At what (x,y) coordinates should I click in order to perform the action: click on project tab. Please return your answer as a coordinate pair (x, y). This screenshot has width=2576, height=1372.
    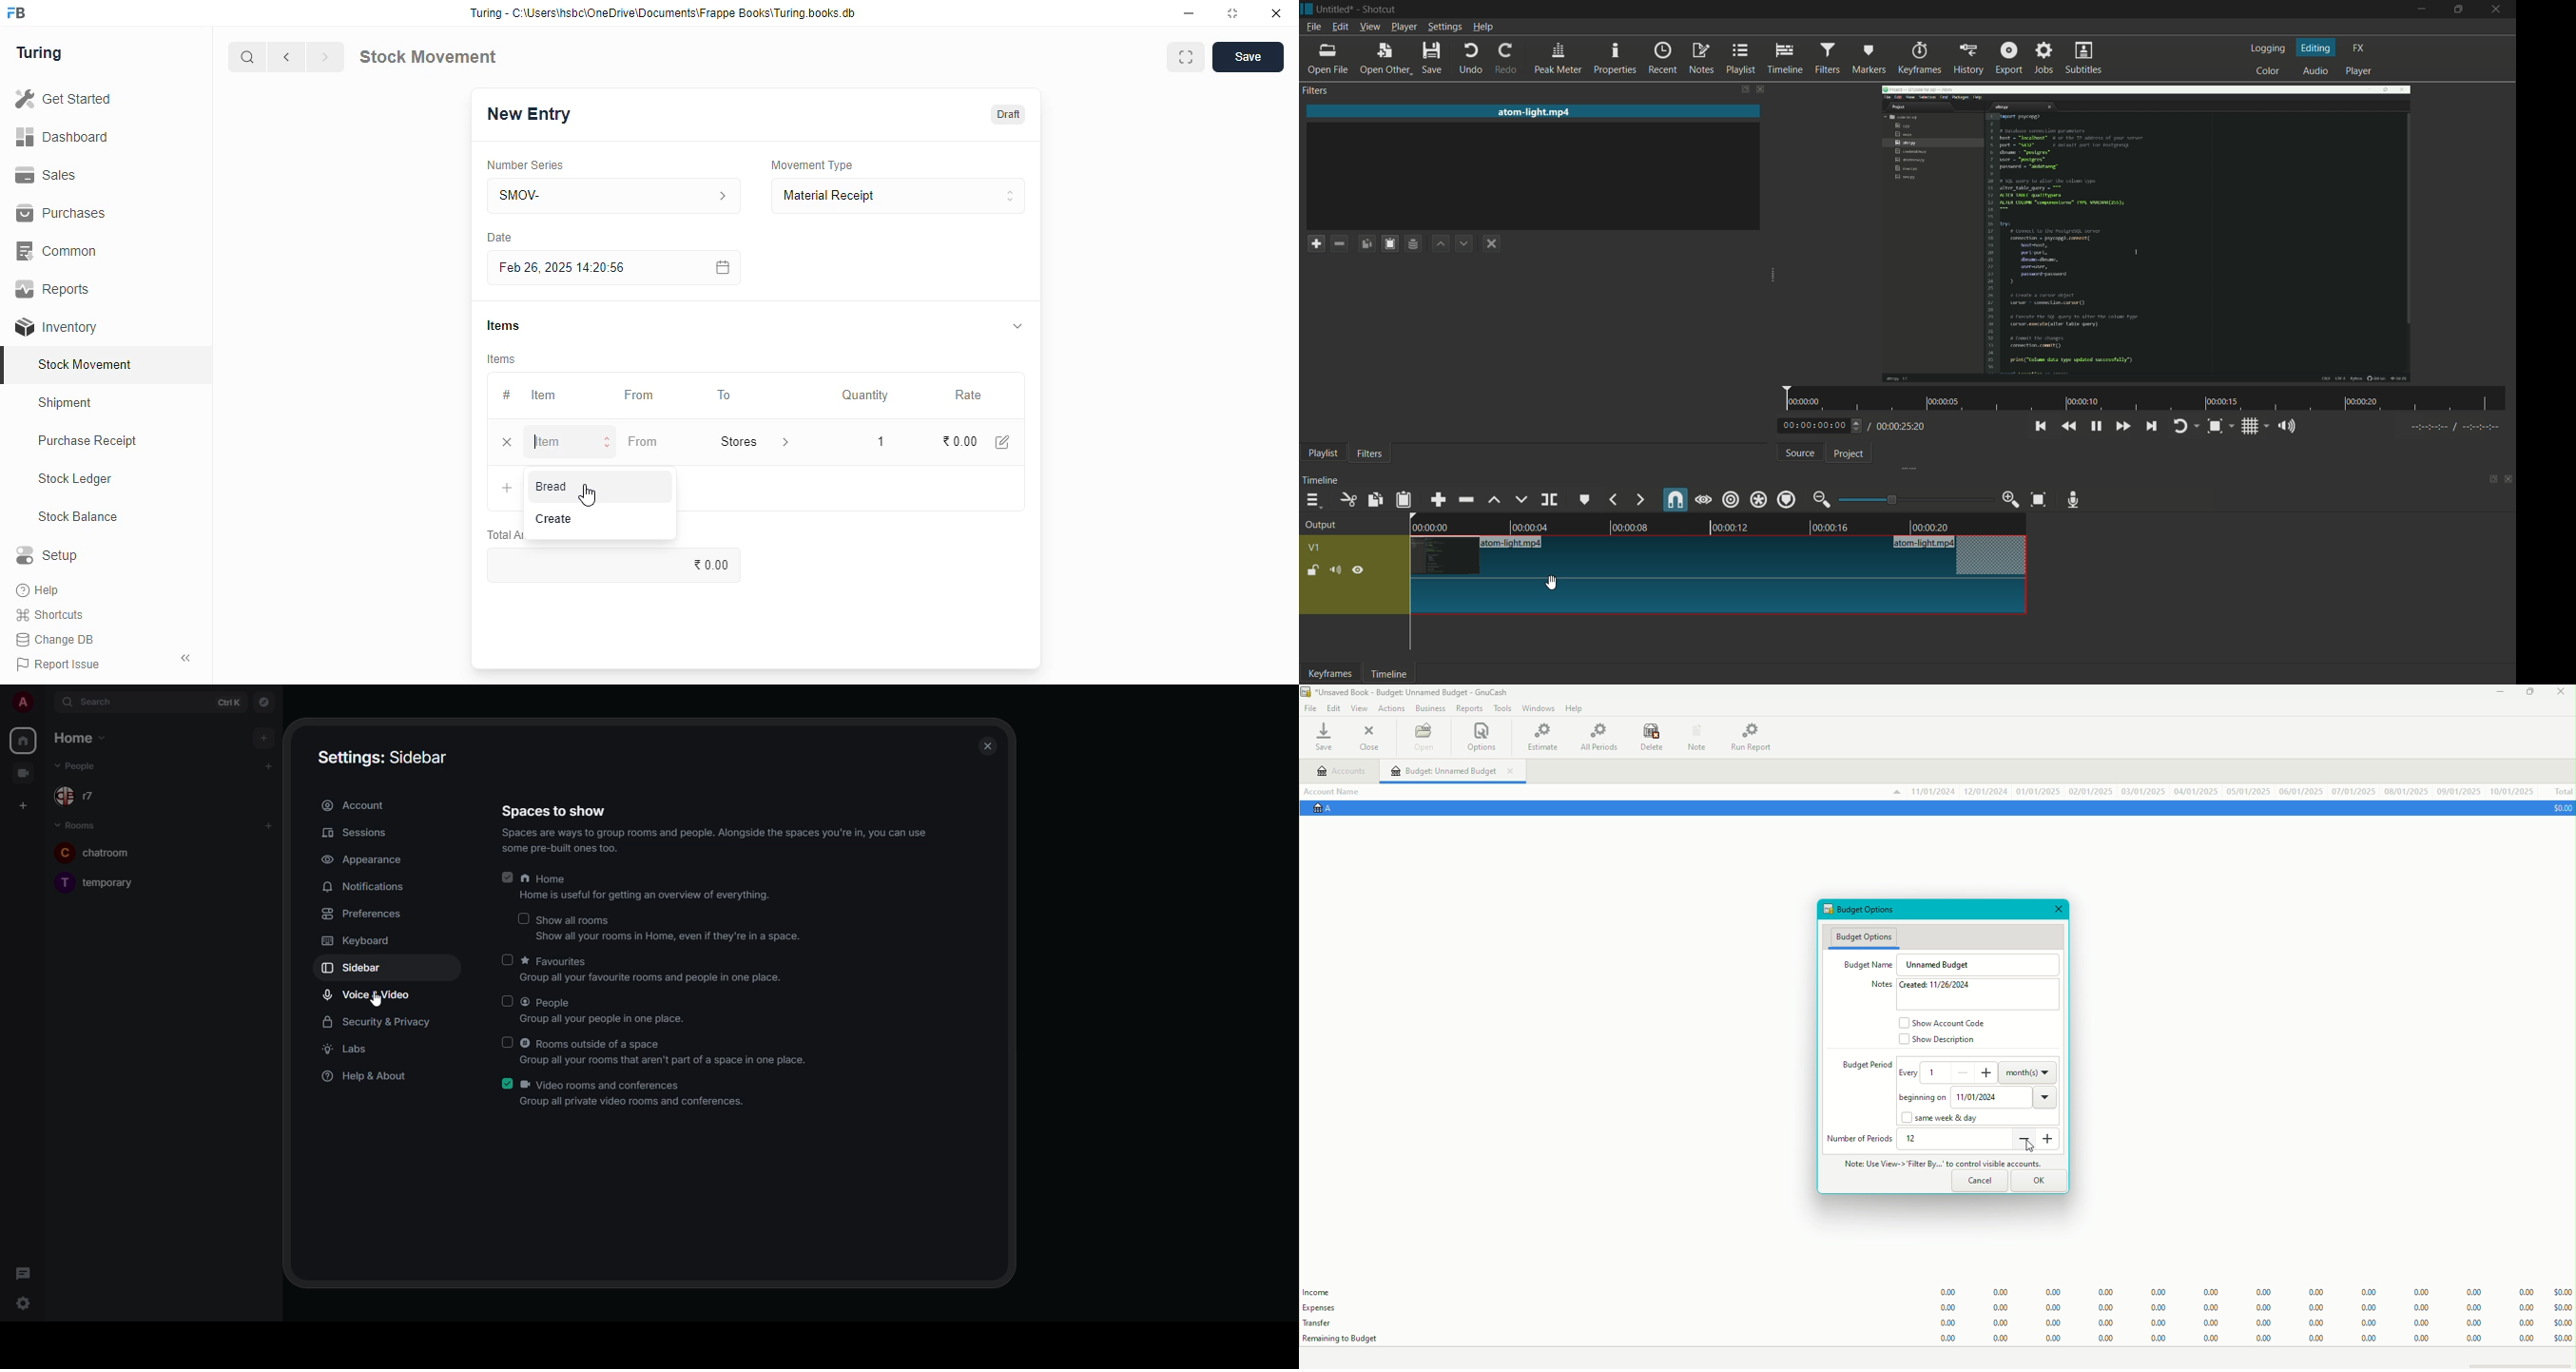
    Looking at the image, I should click on (1849, 454).